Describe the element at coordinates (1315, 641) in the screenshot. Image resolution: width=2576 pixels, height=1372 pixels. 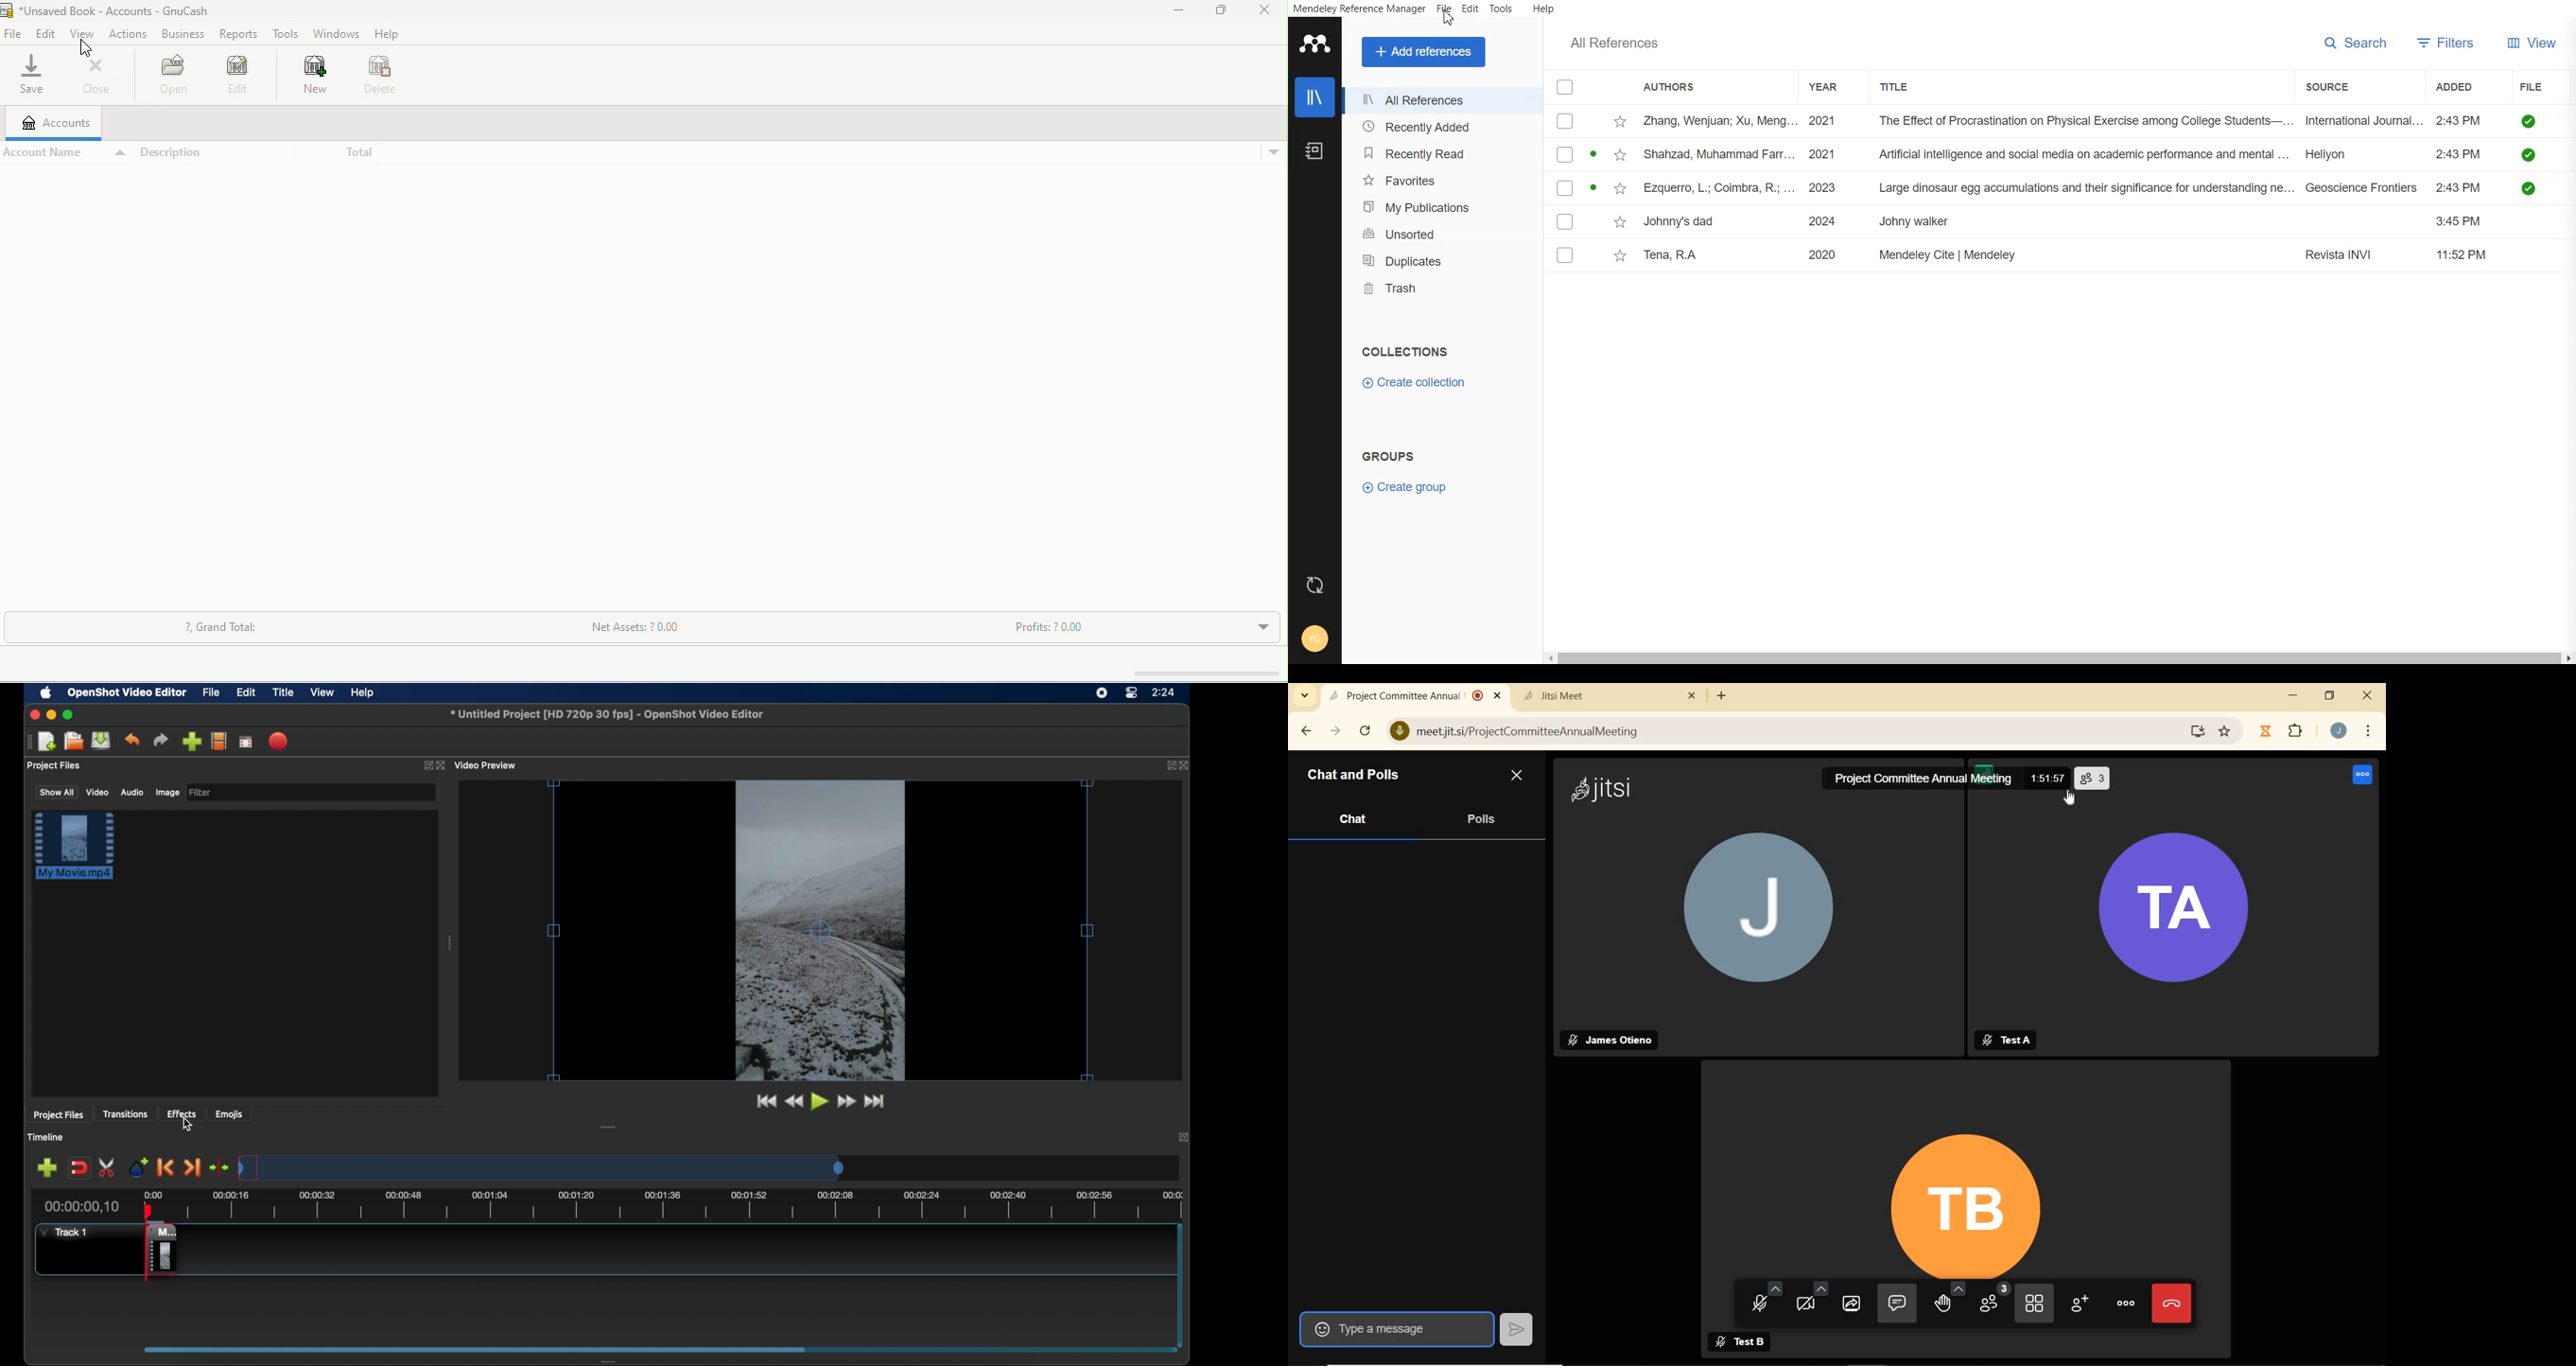
I see `Account` at that location.